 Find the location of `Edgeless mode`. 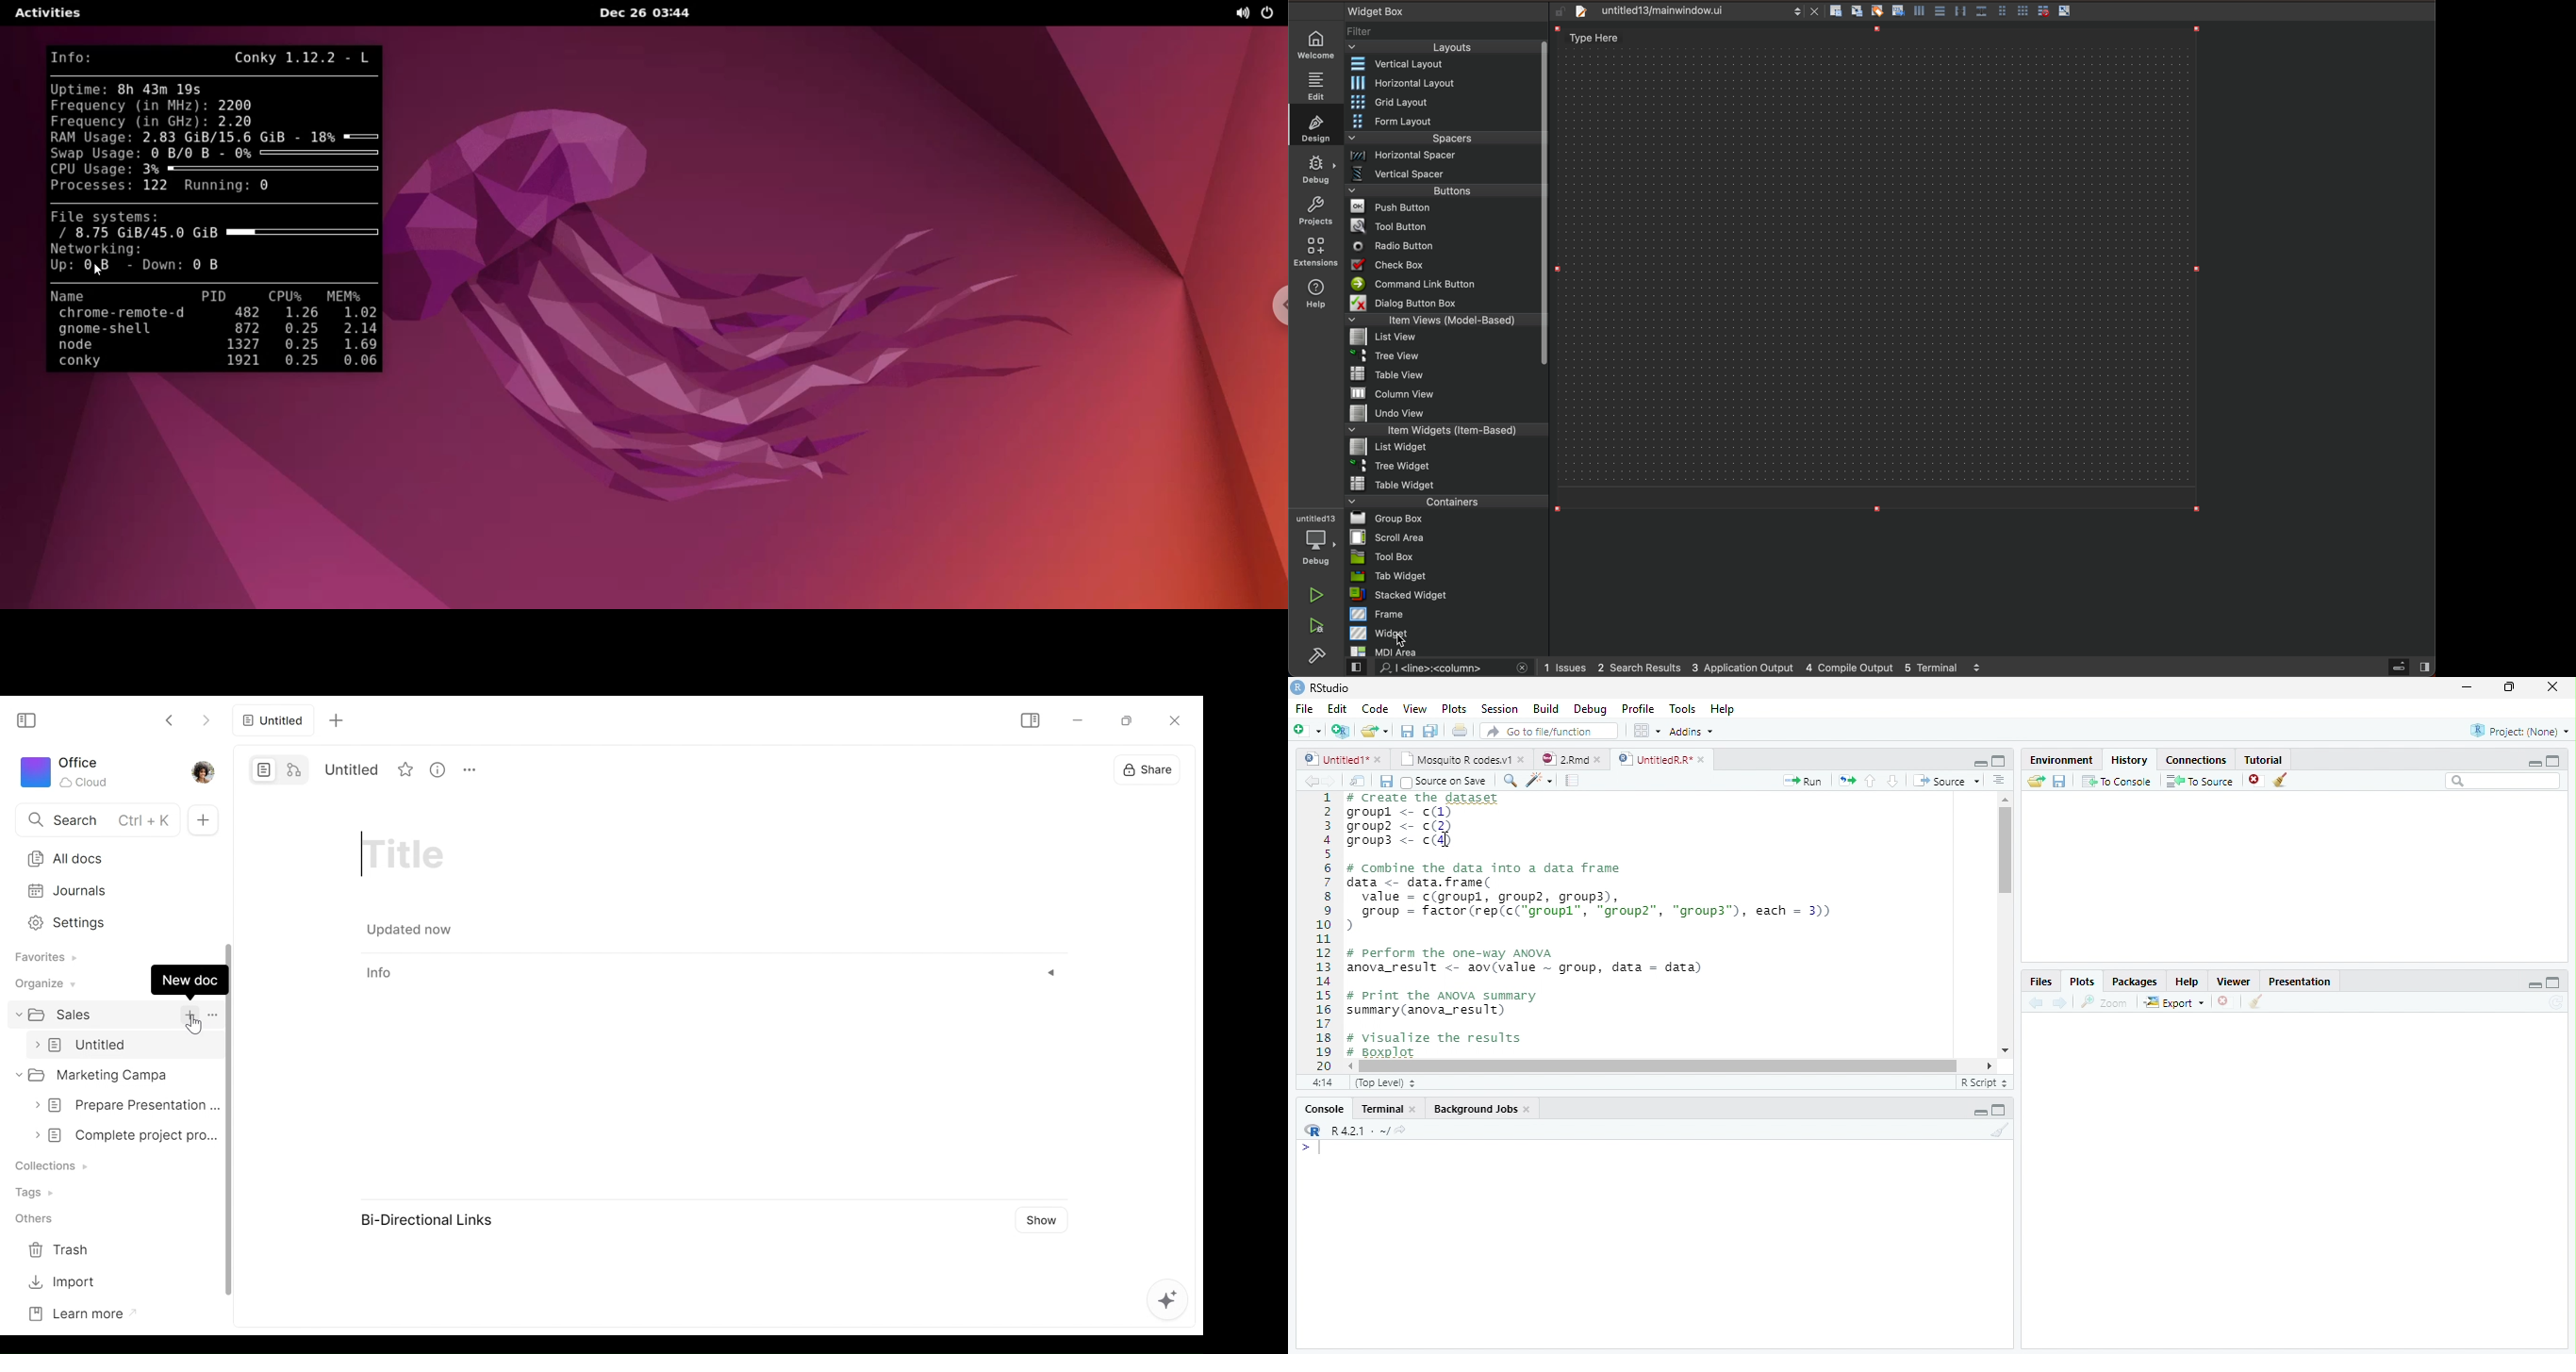

Edgeless mode is located at coordinates (295, 770).